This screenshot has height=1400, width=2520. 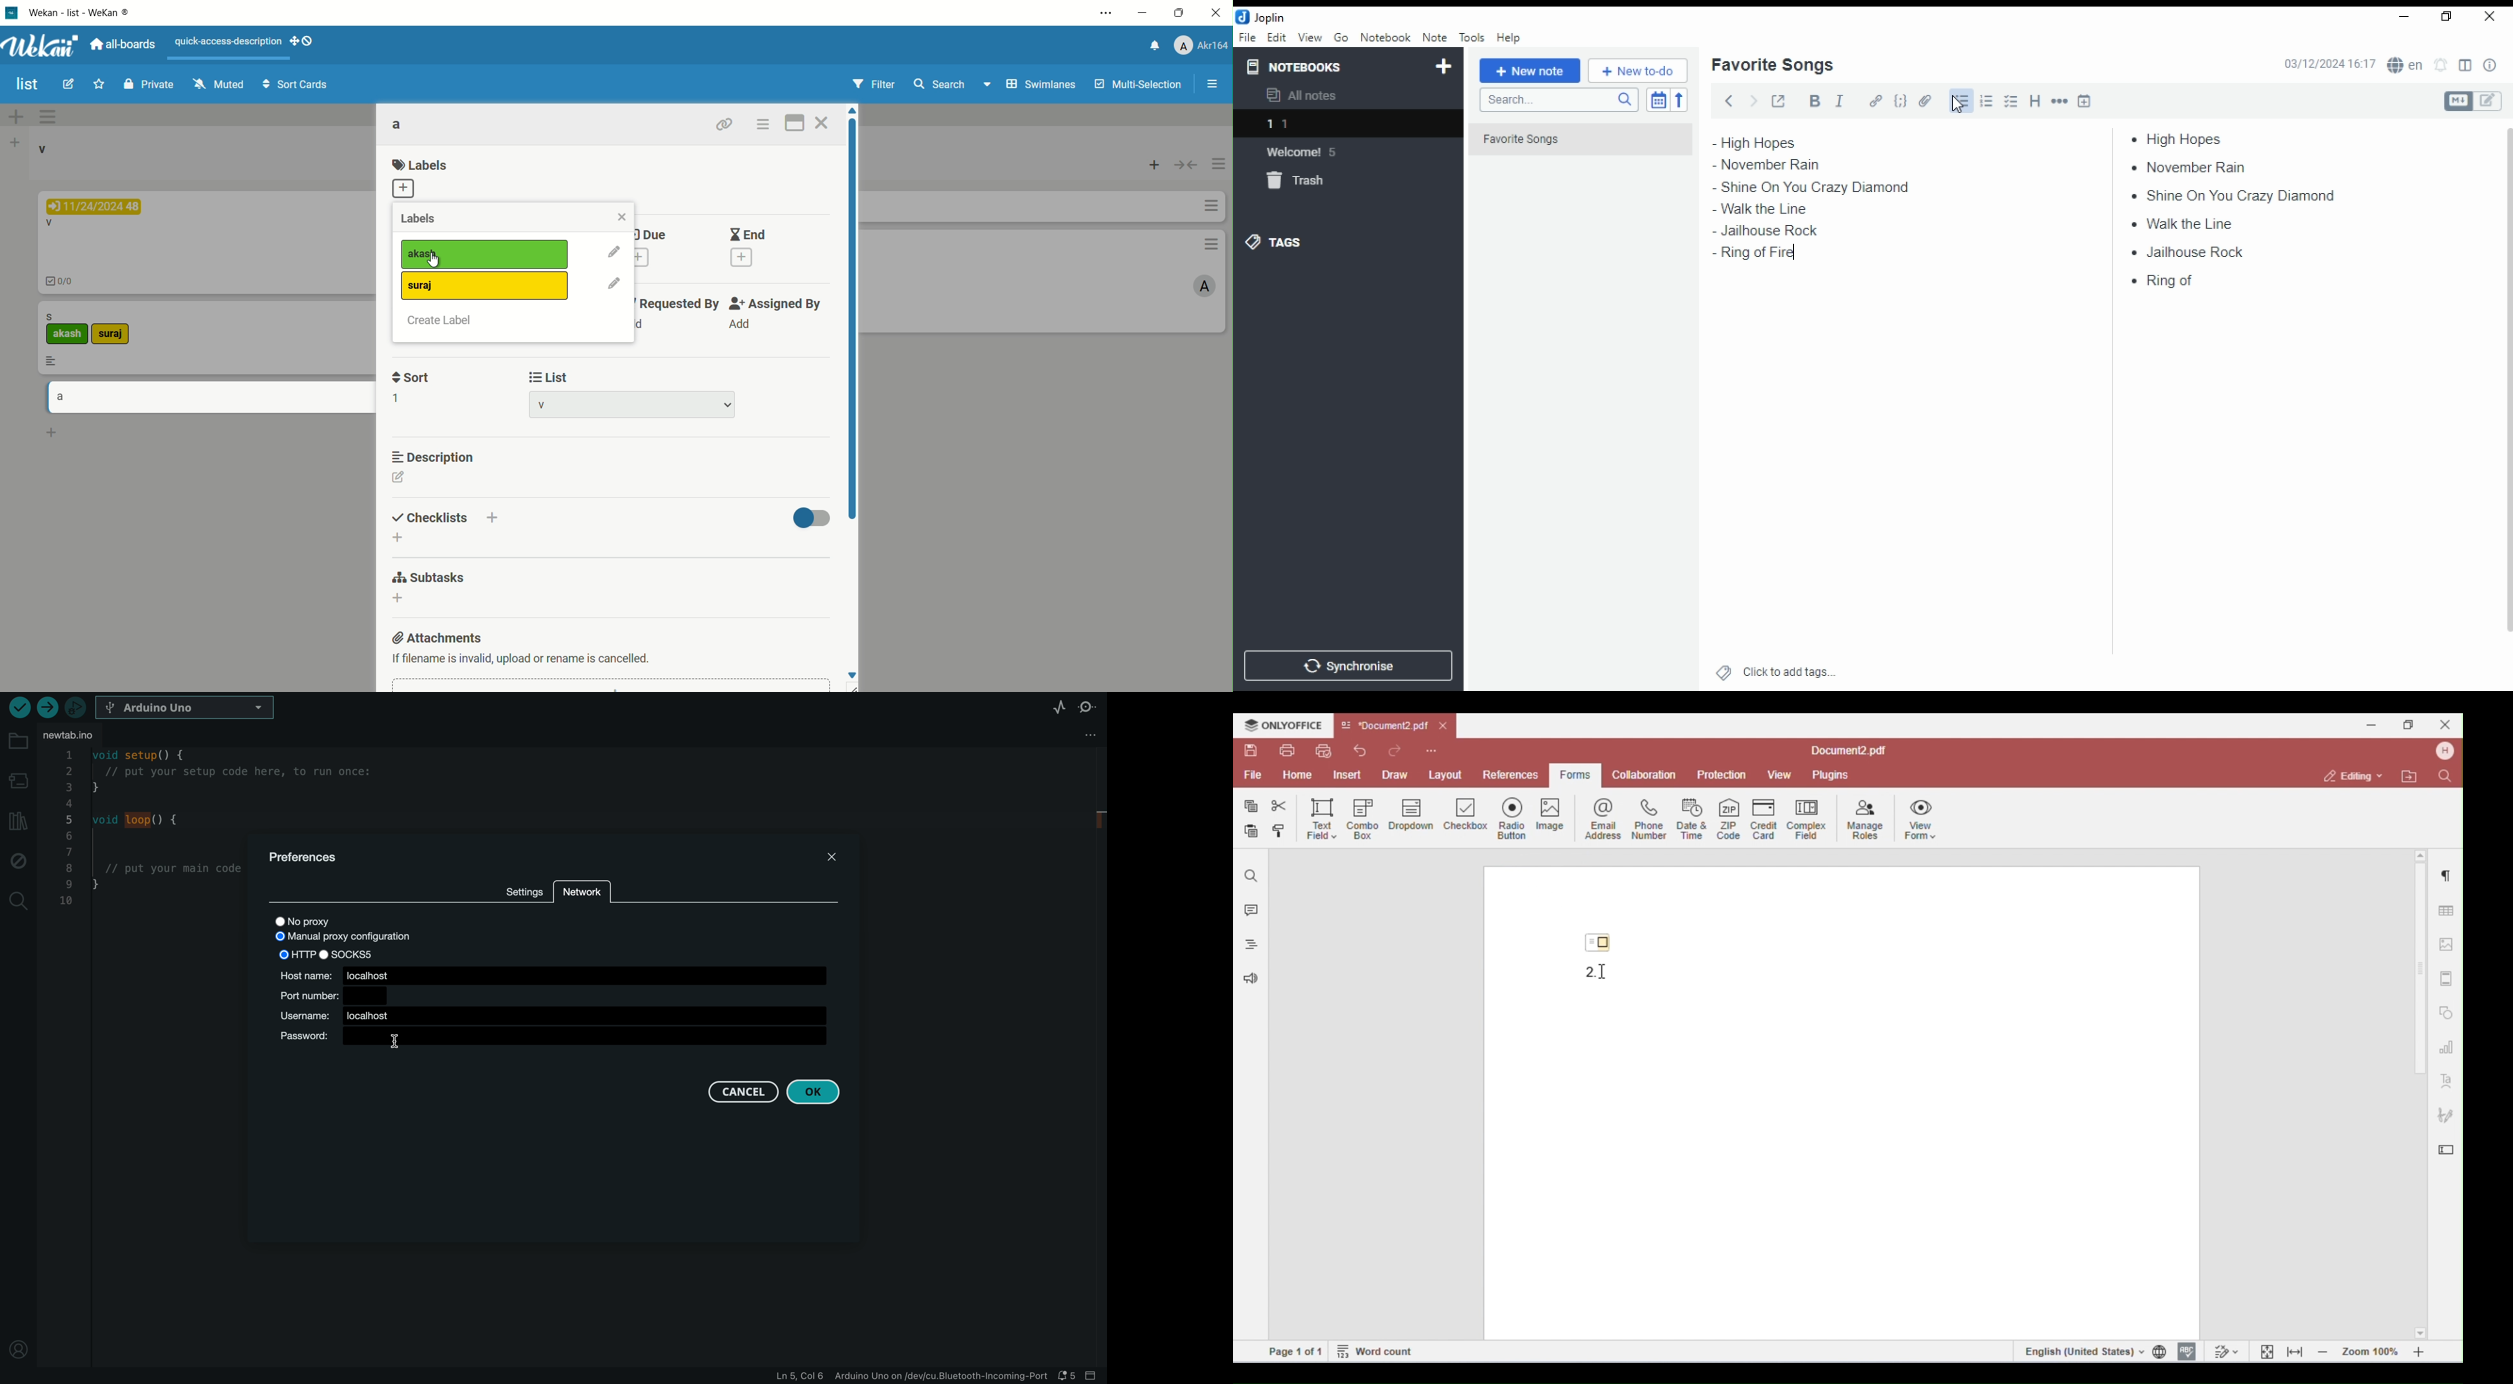 I want to click on all boards, so click(x=125, y=43).